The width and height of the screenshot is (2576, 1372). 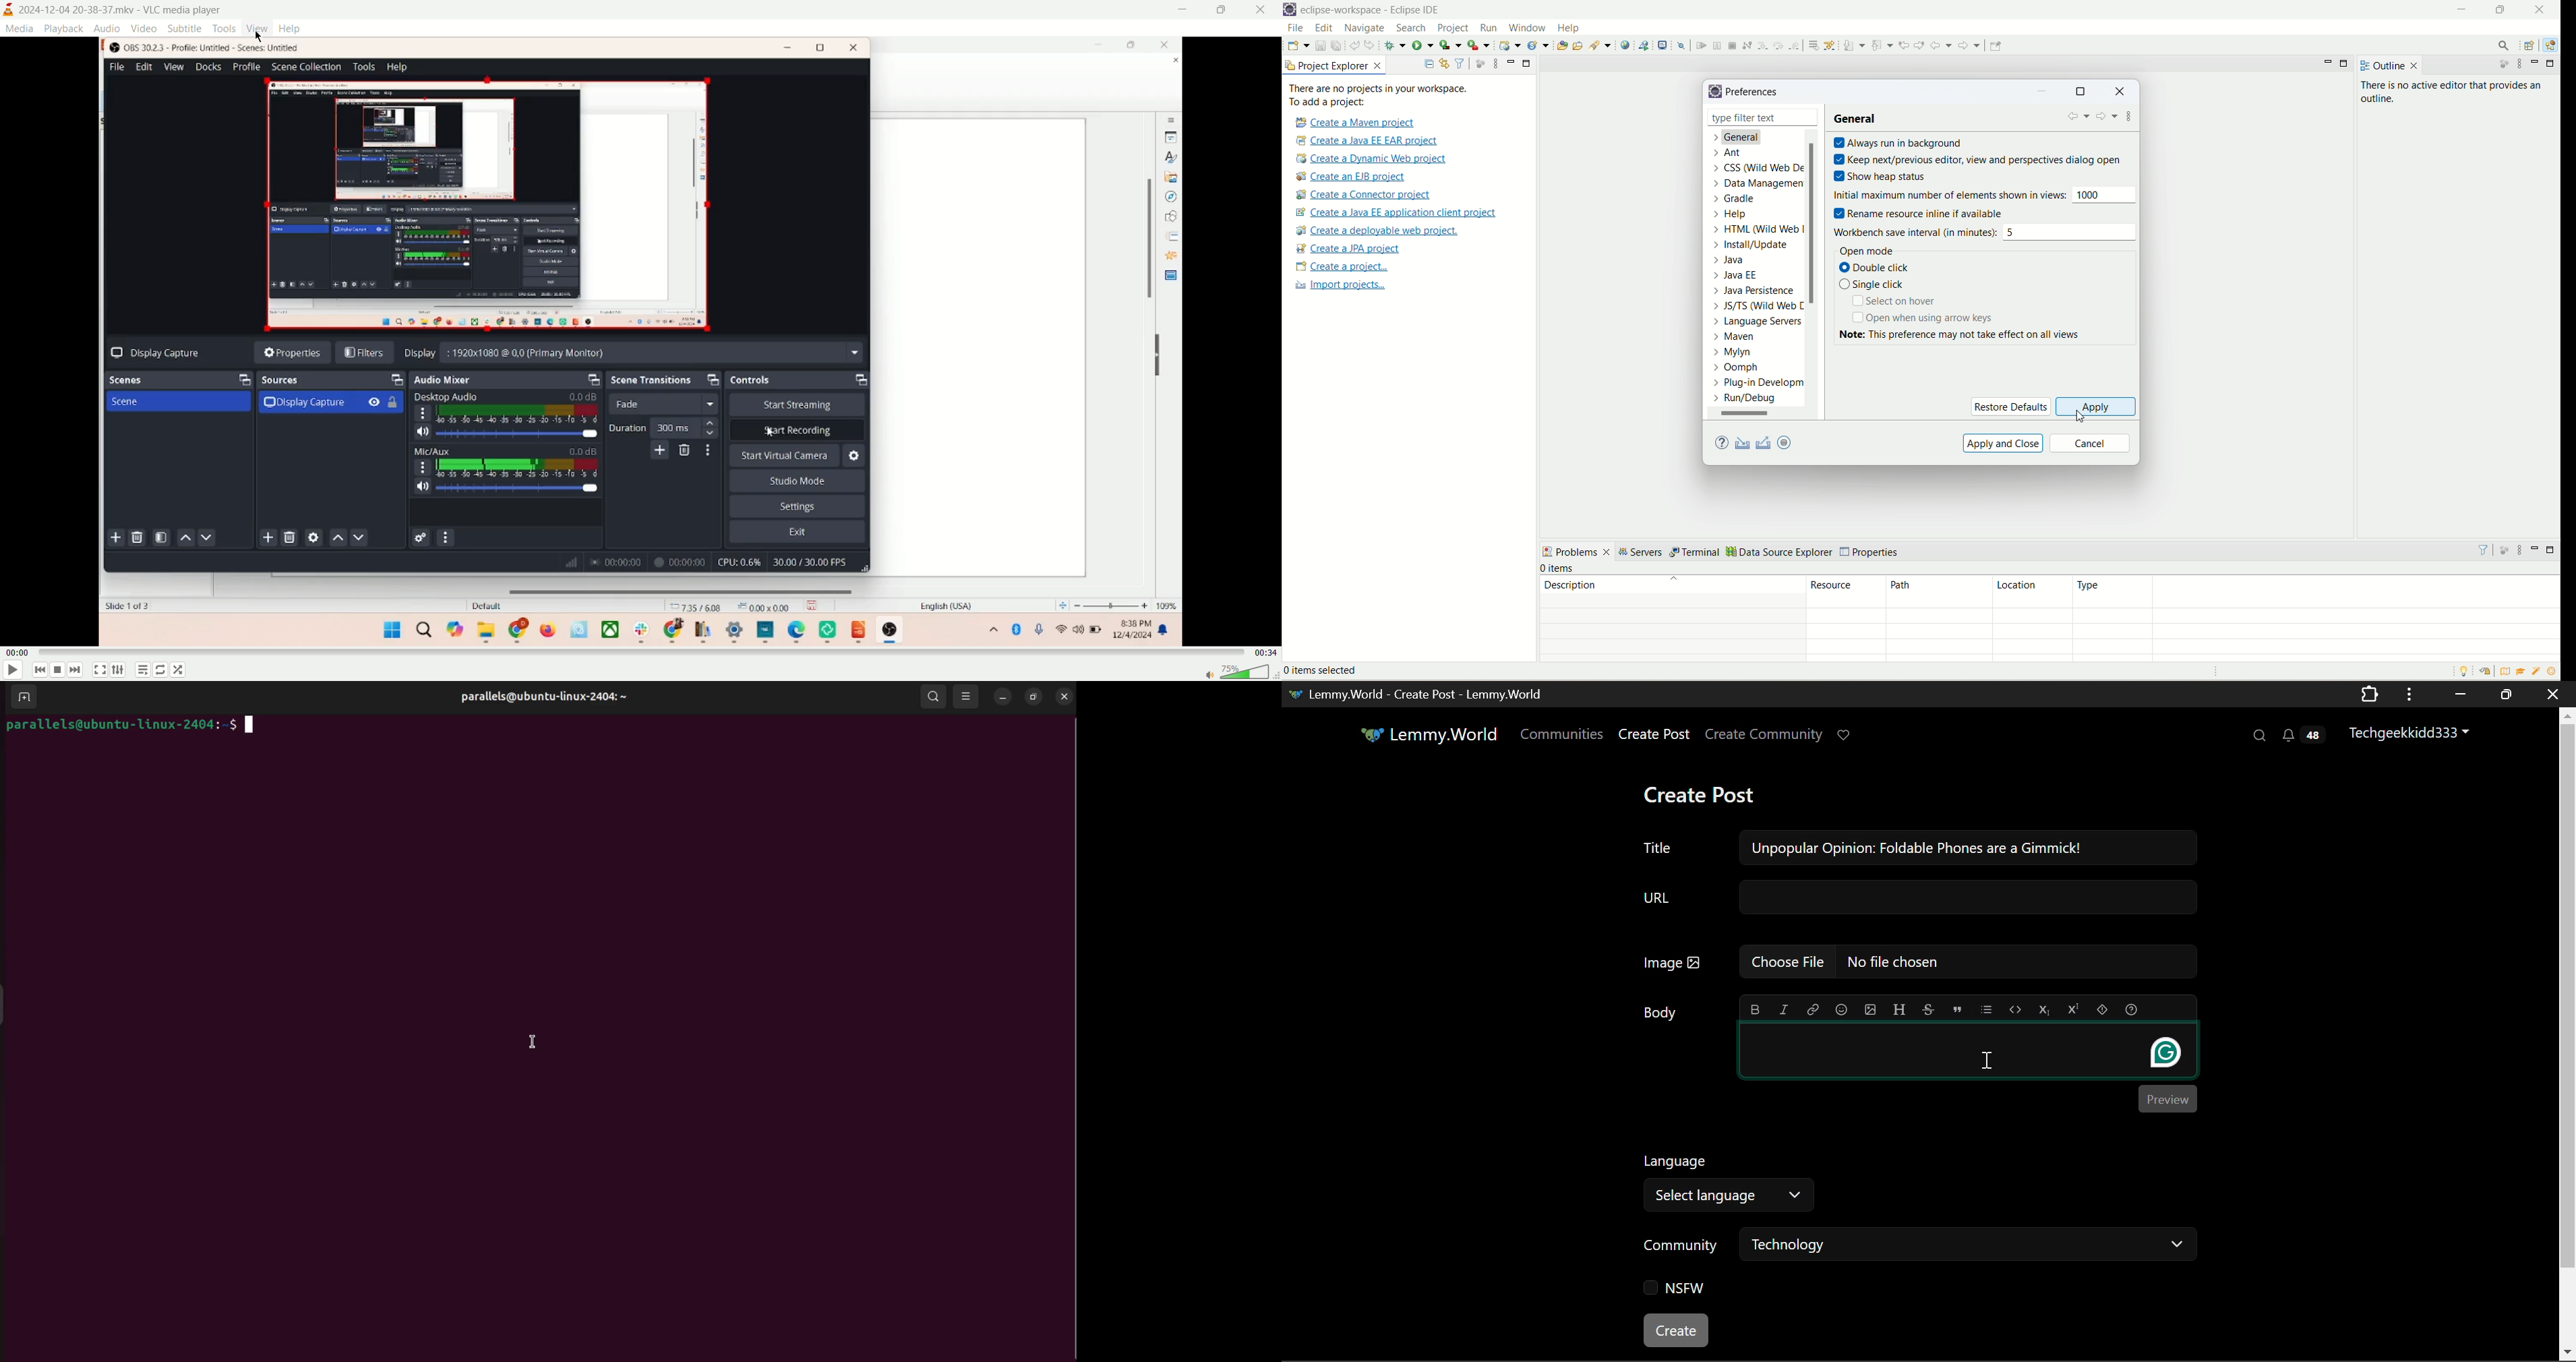 I want to click on help, so click(x=1570, y=28).